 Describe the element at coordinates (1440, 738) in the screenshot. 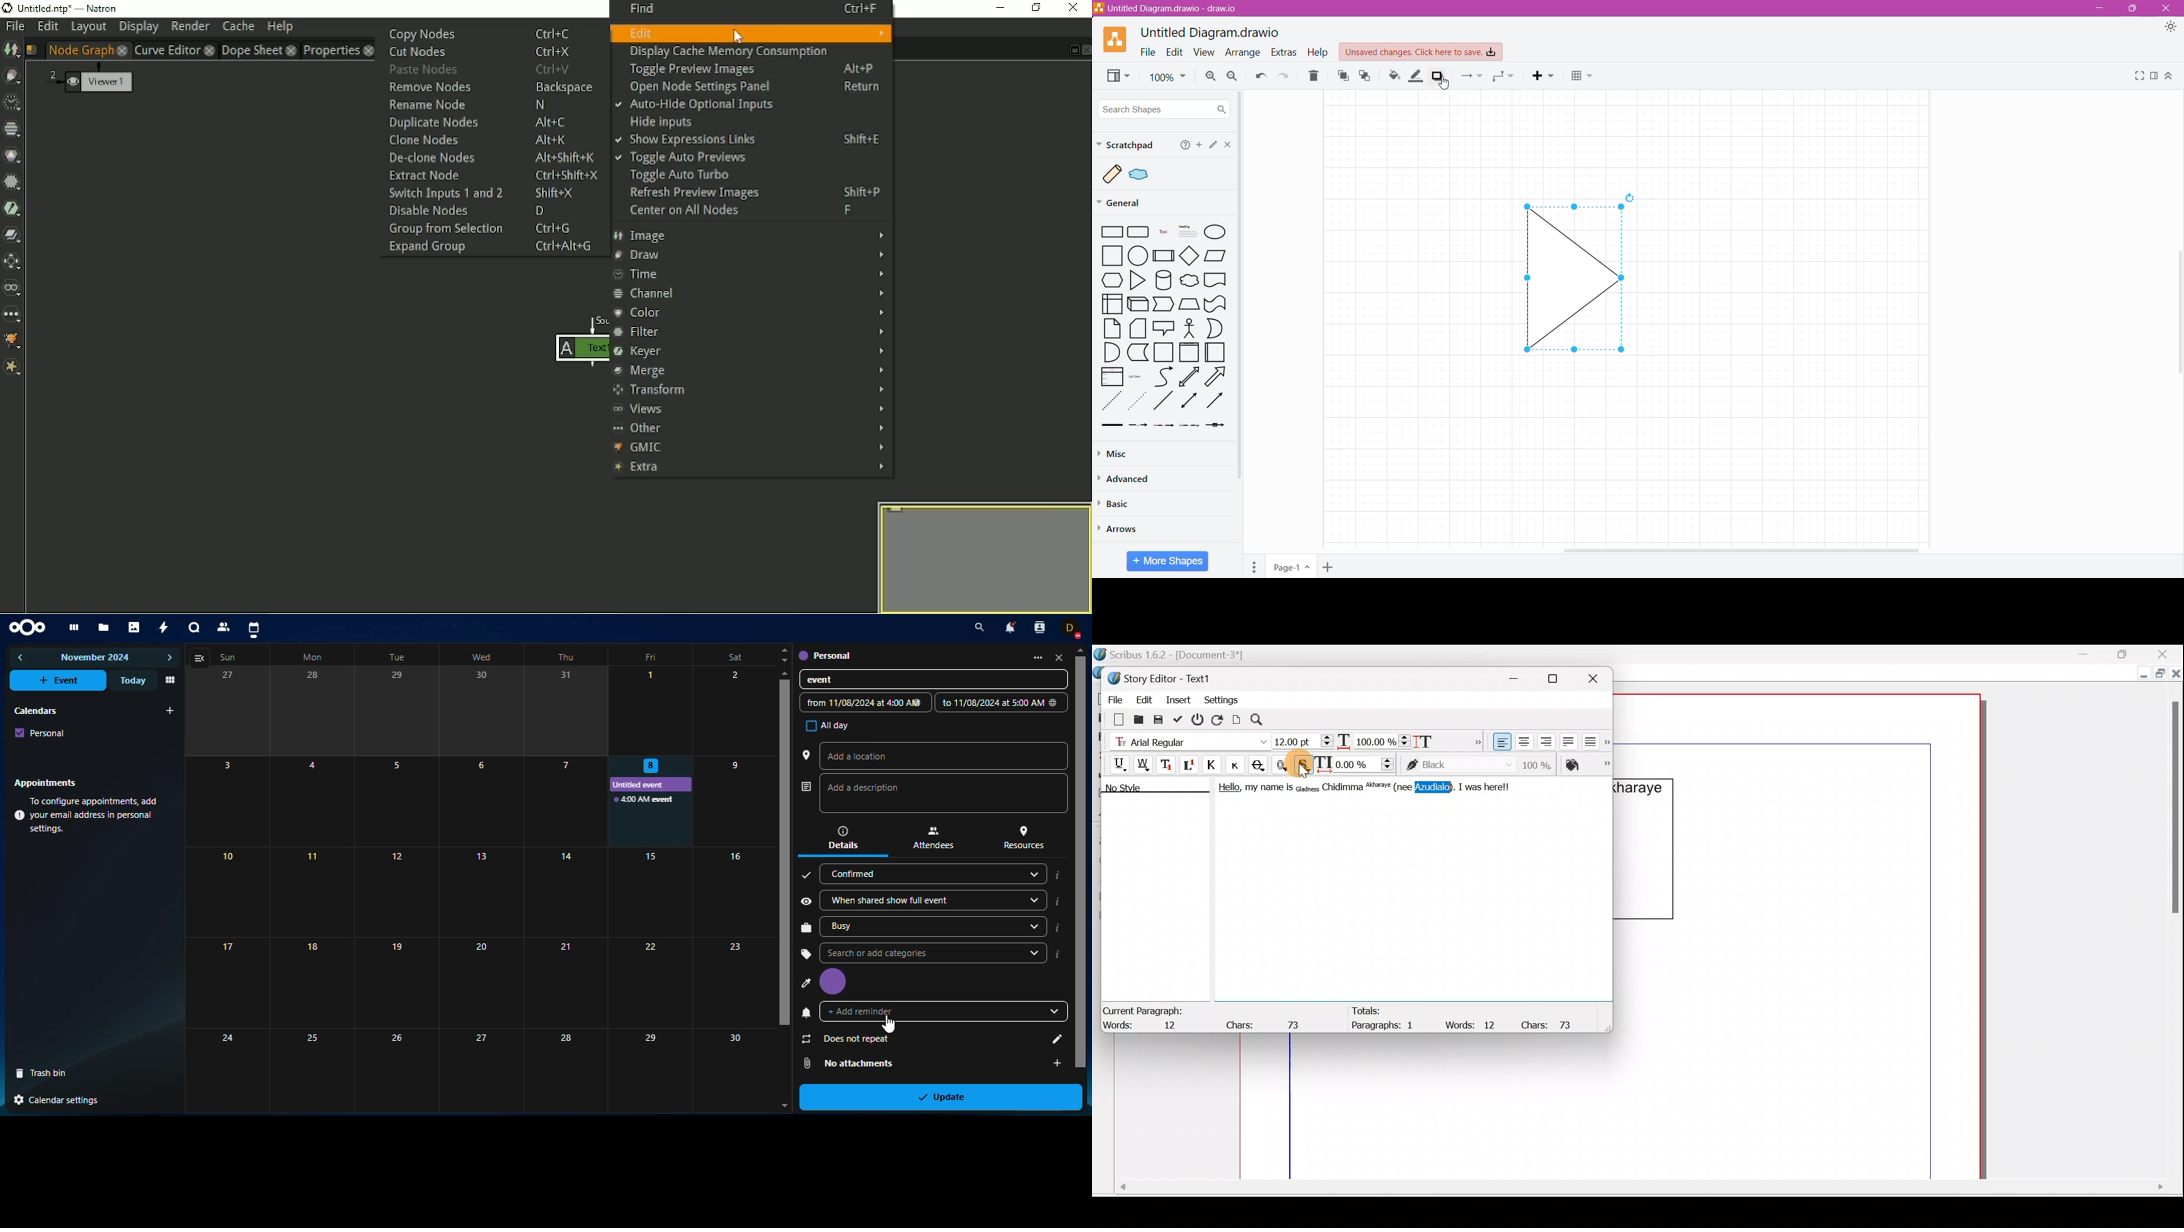

I see `Scaling height of characters` at that location.